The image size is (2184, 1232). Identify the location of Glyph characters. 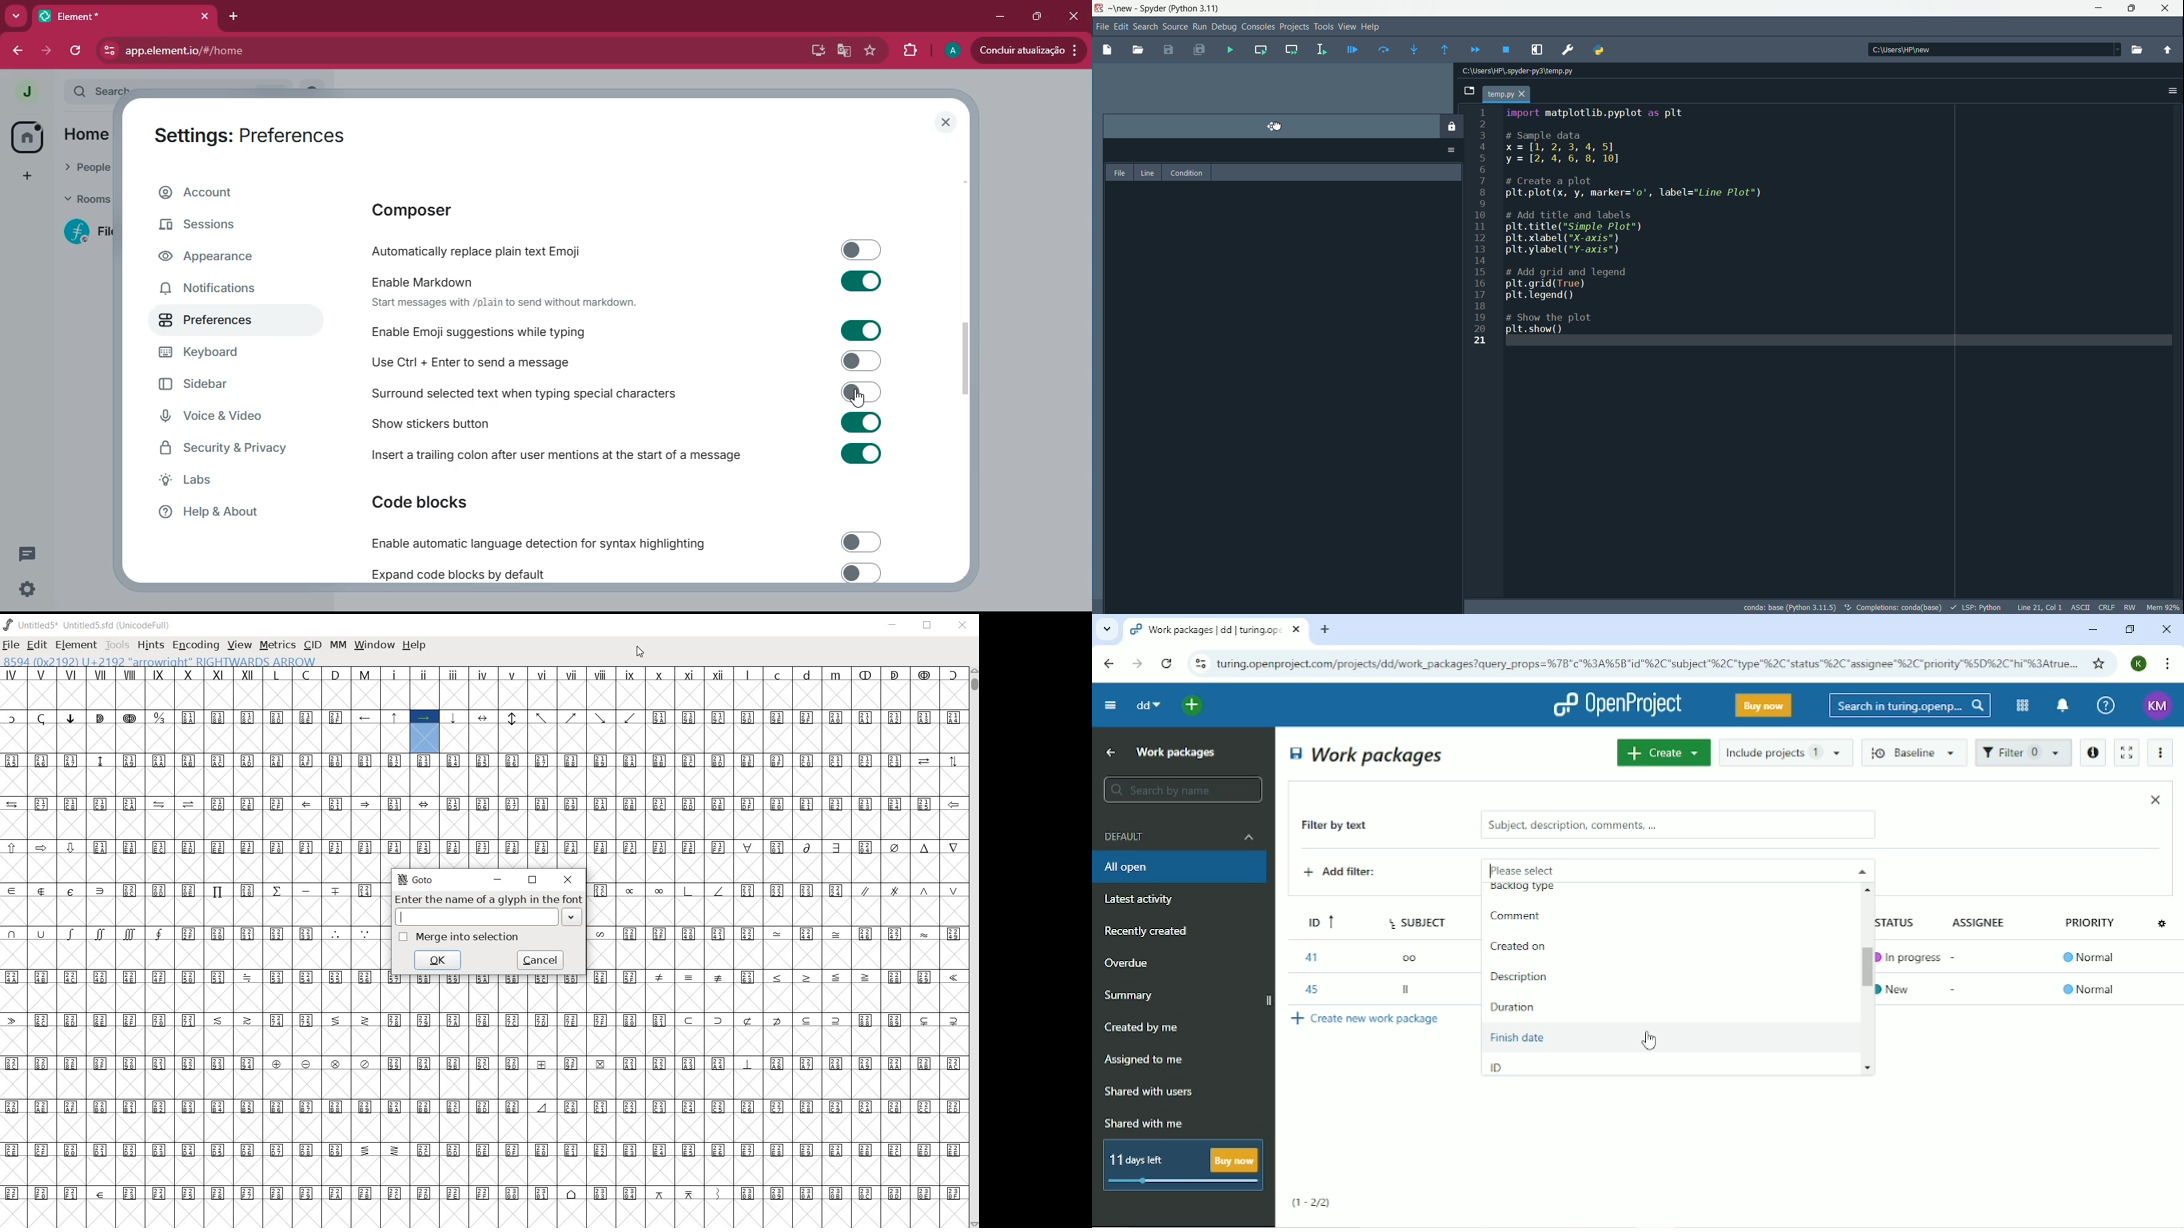
(674, 1120).